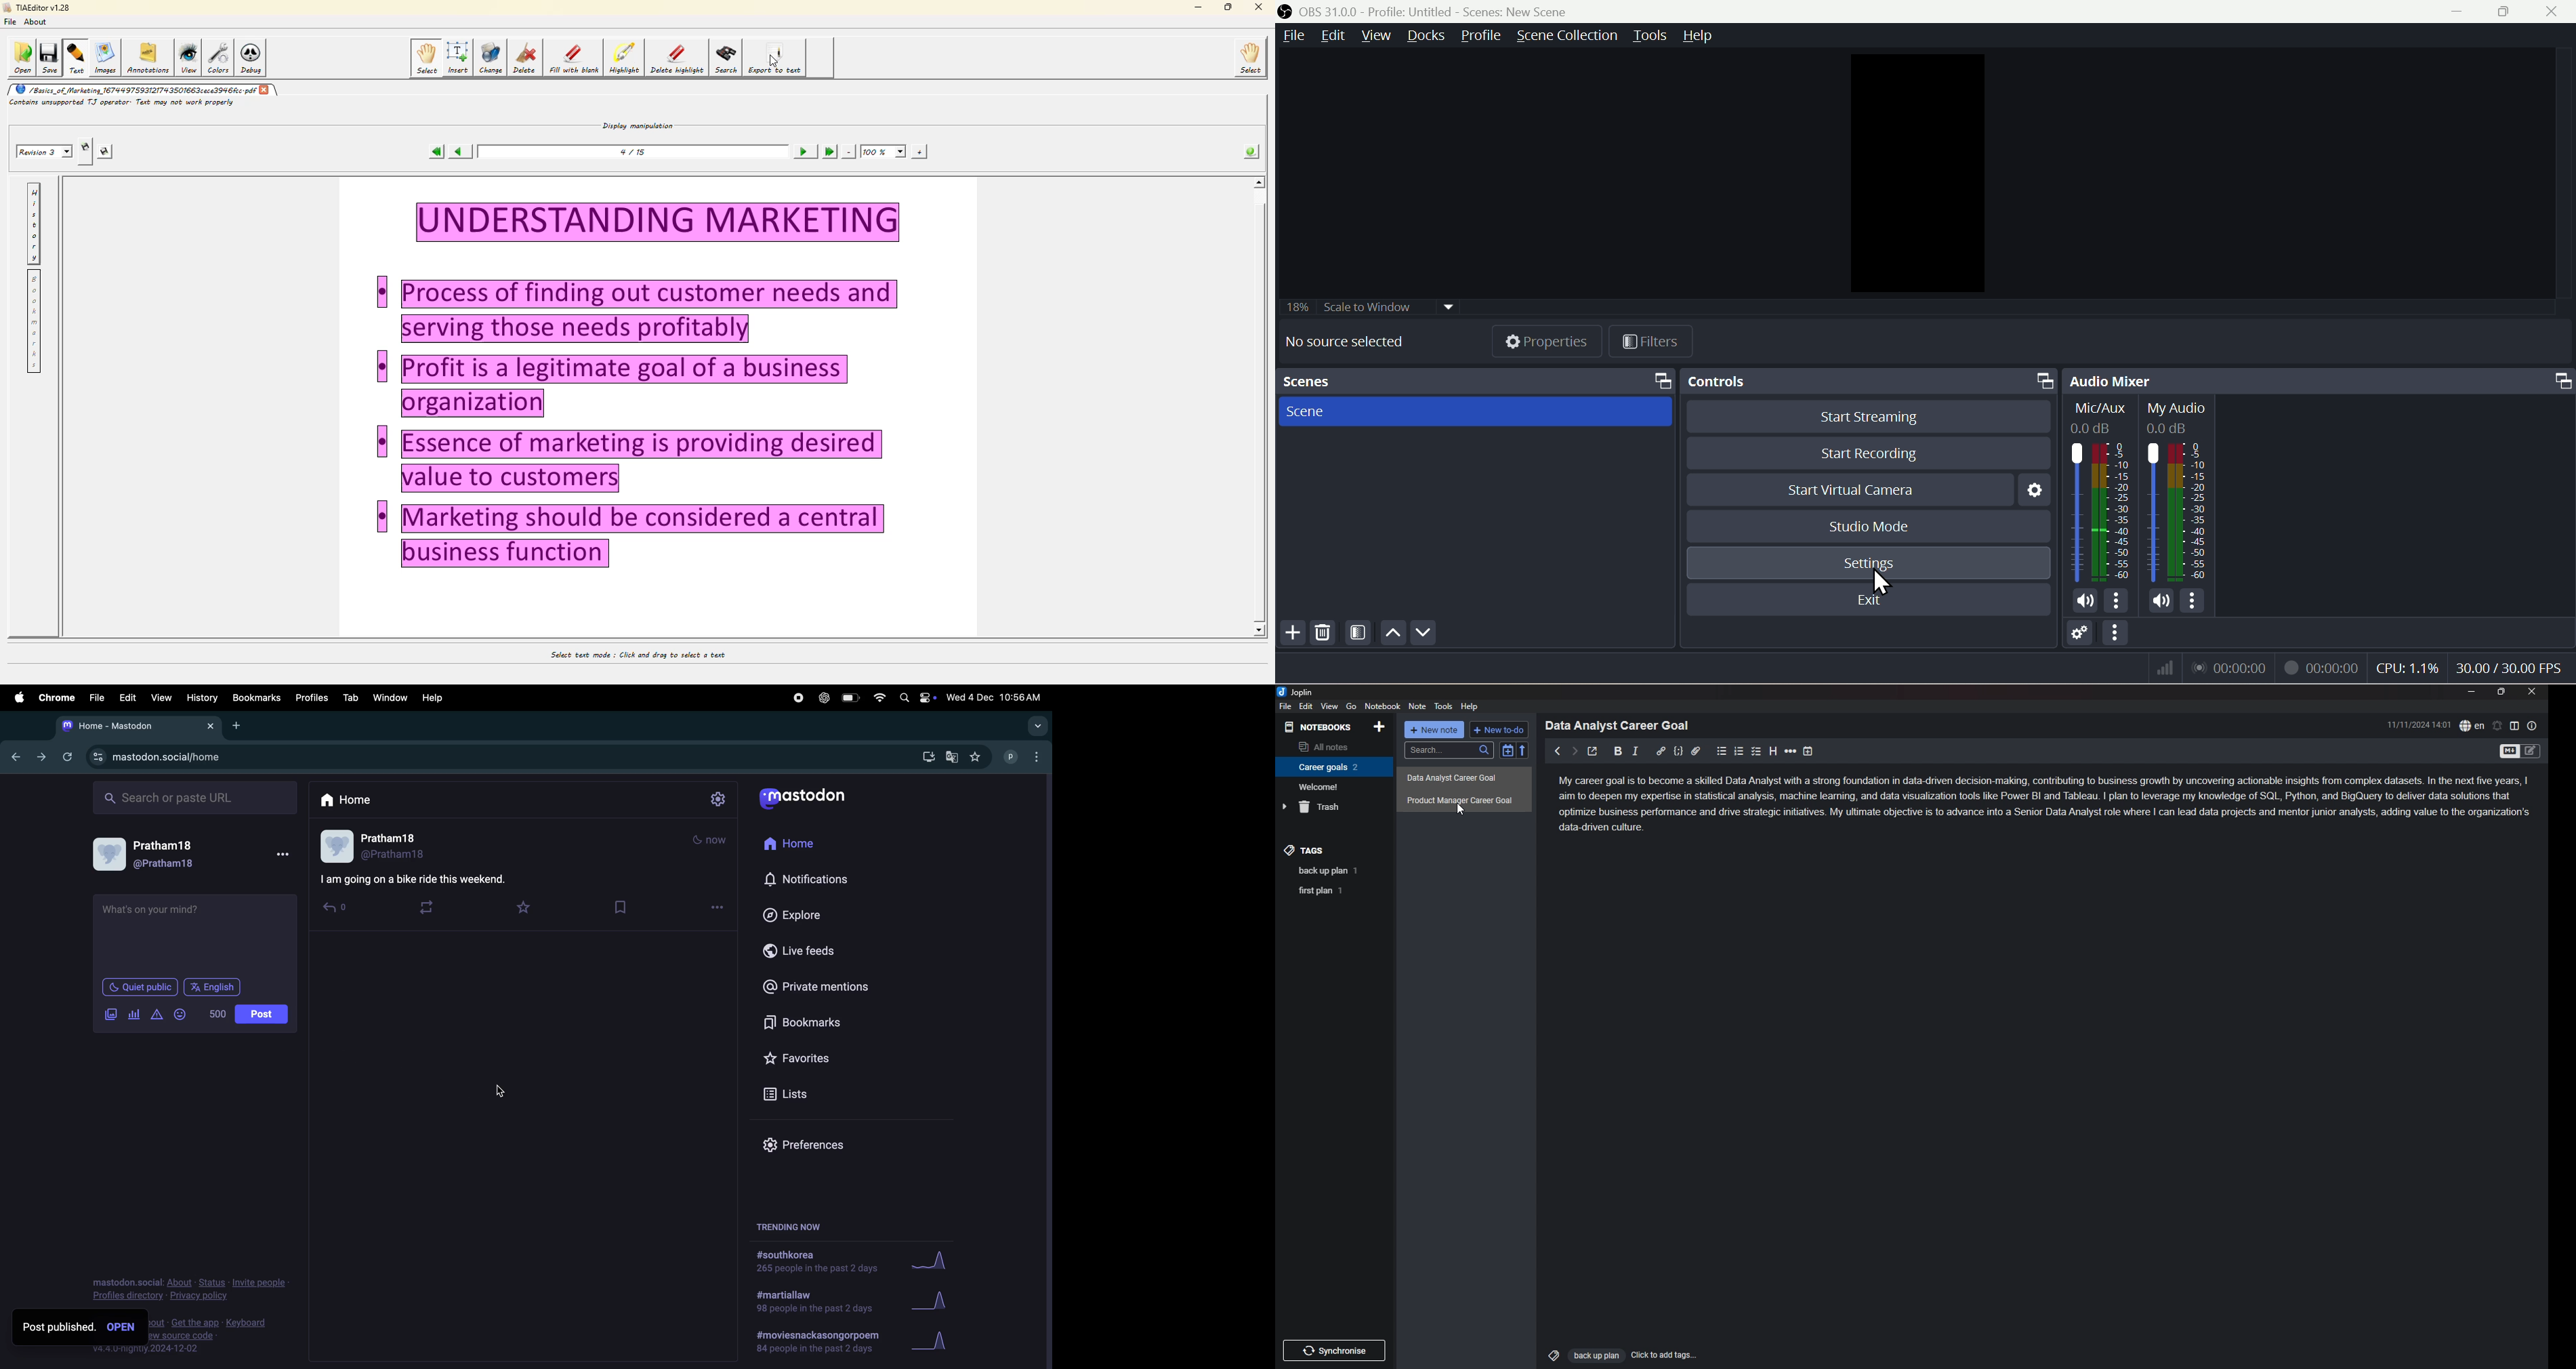 The height and width of the screenshot is (1372, 2576). Describe the element at coordinates (1460, 809) in the screenshot. I see `cursor` at that location.